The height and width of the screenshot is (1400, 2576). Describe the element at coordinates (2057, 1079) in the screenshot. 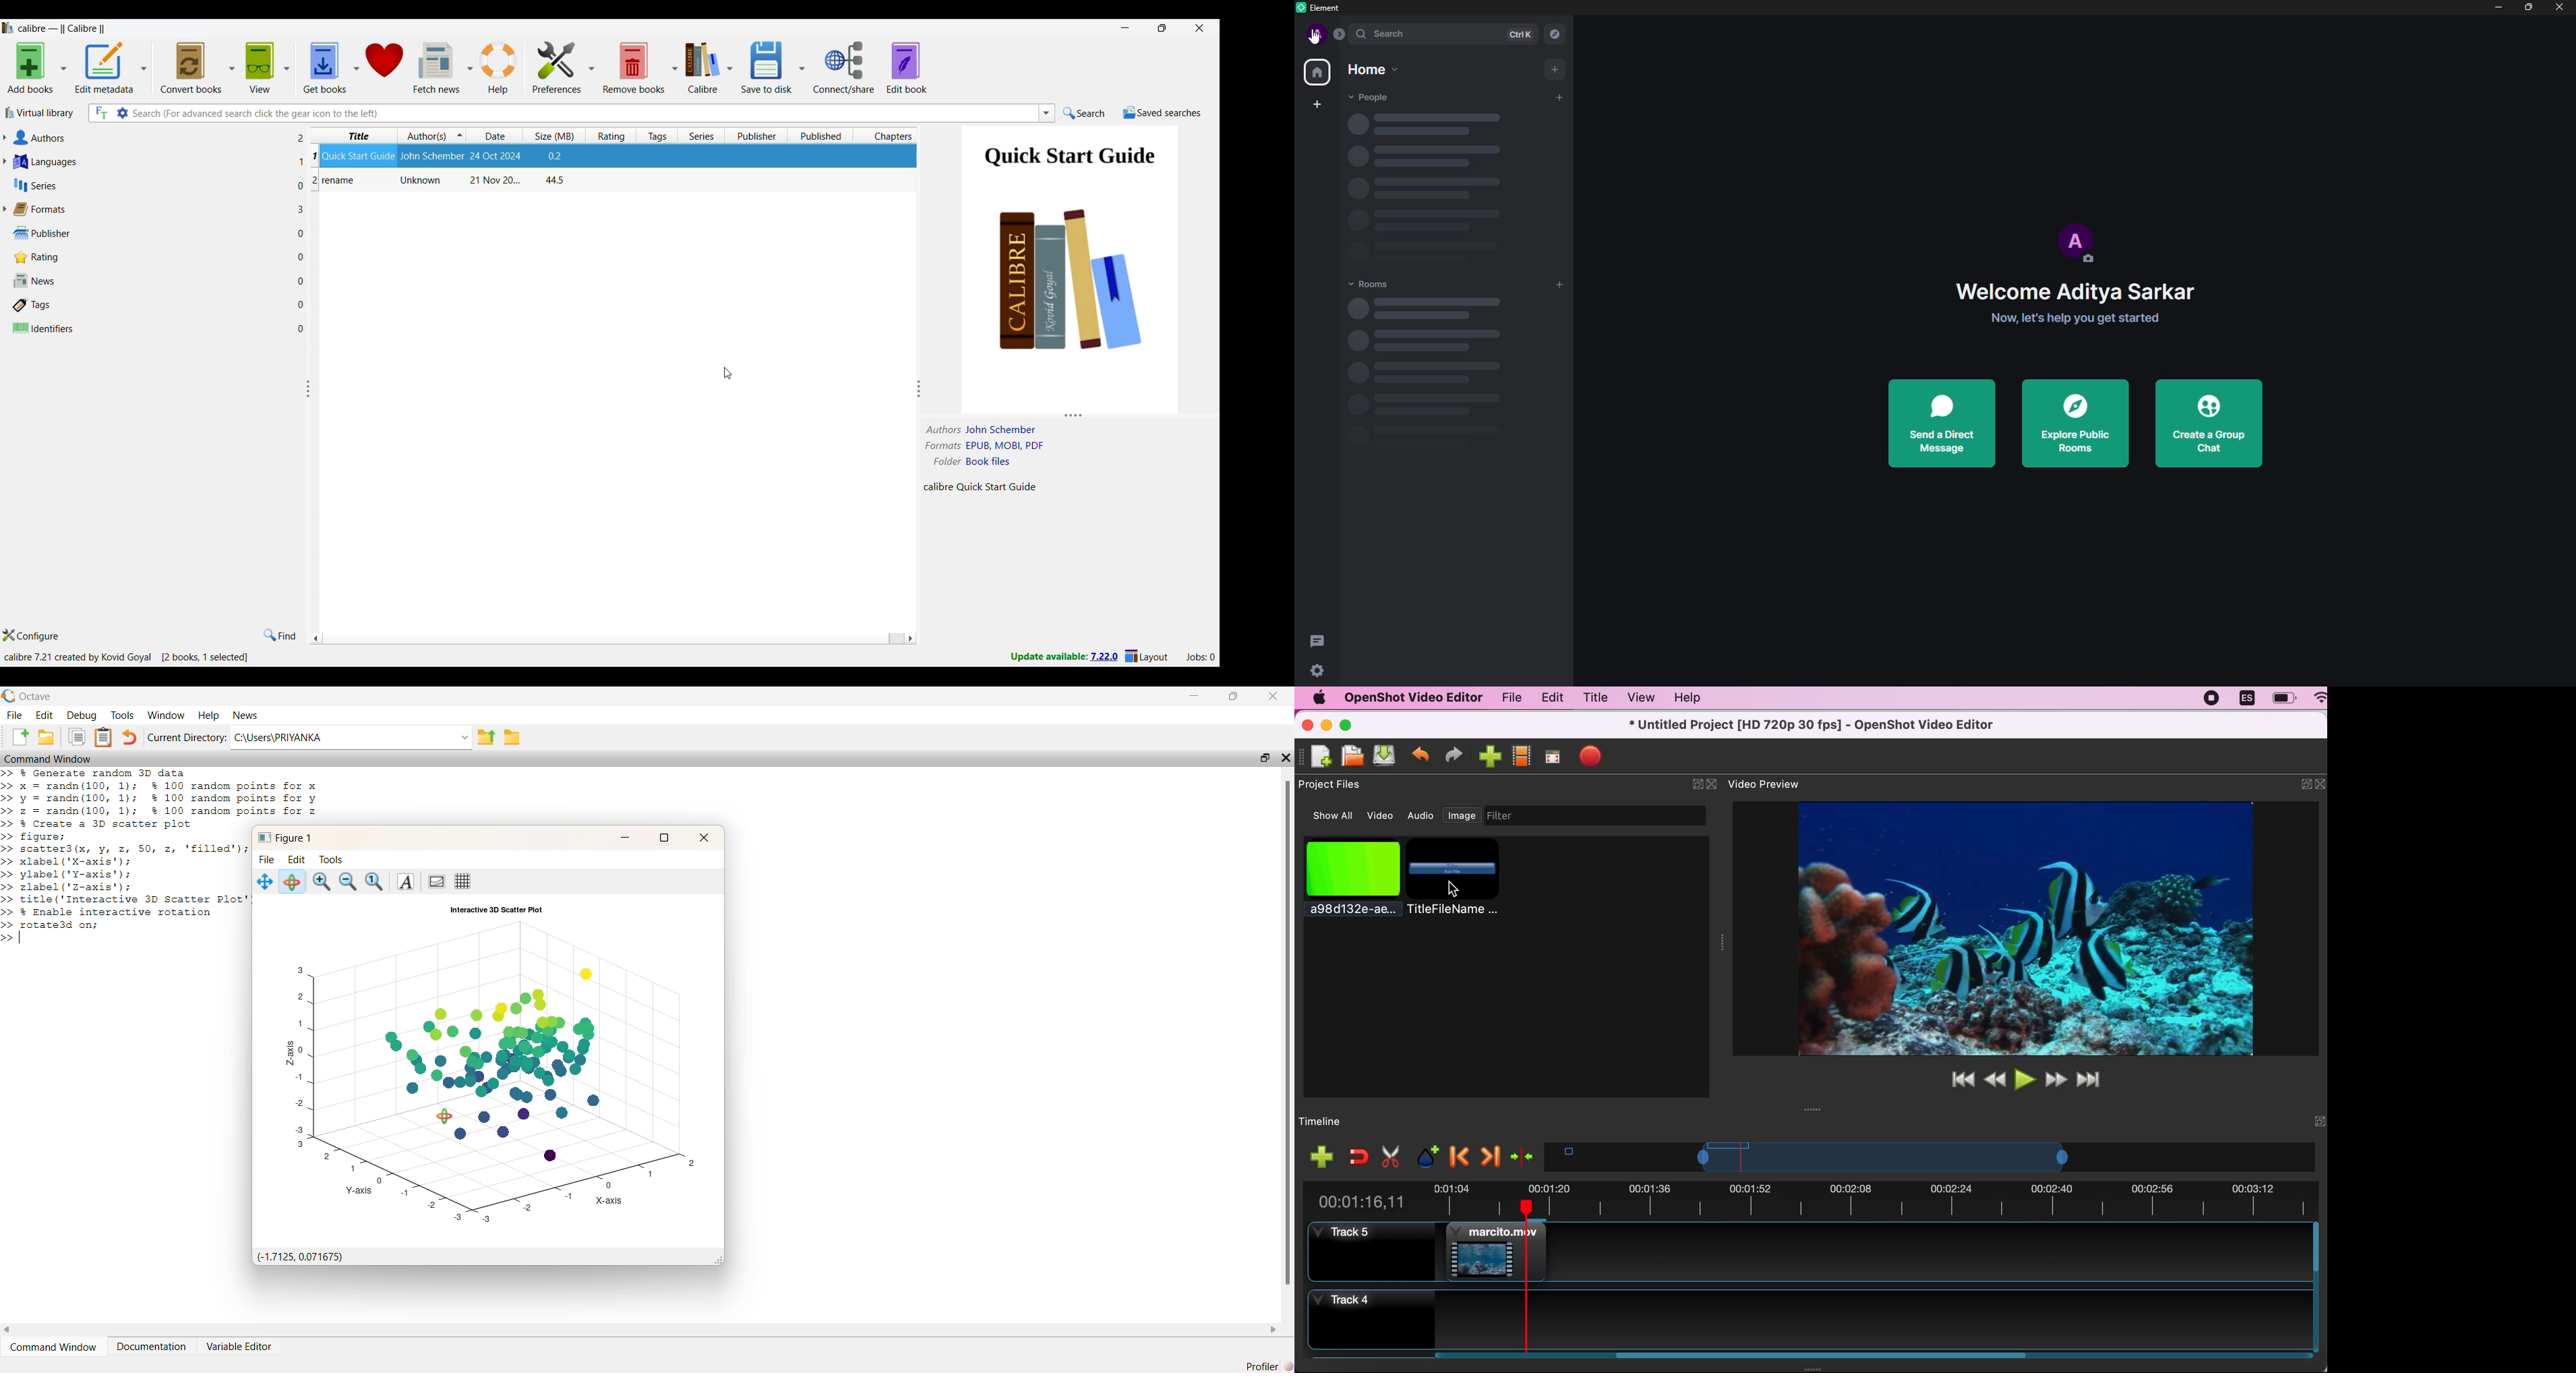

I see `fast forward` at that location.